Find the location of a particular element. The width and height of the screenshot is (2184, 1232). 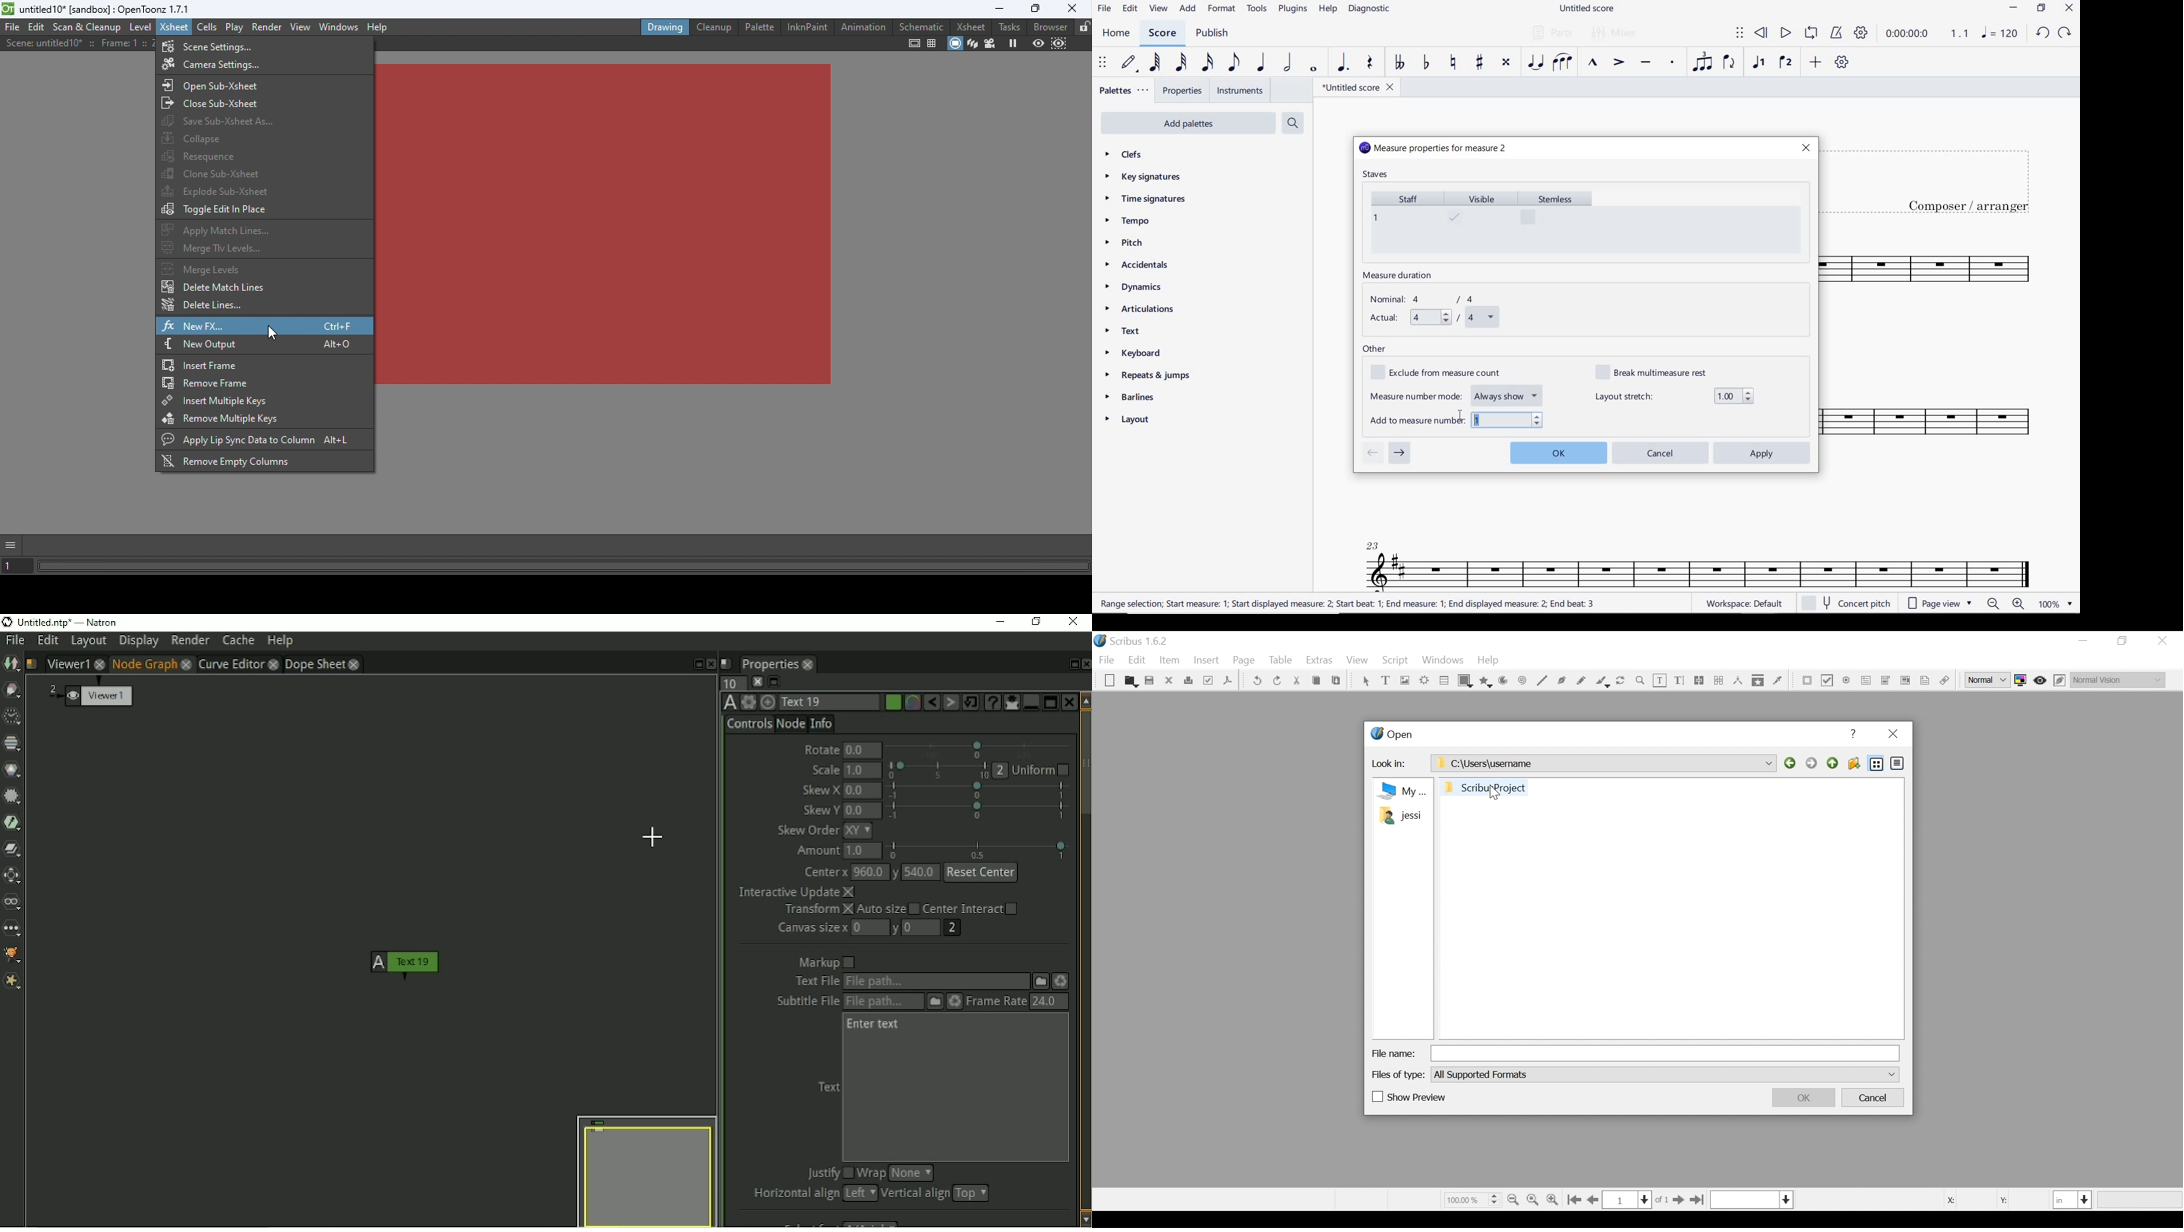

Arc is located at coordinates (1504, 682).